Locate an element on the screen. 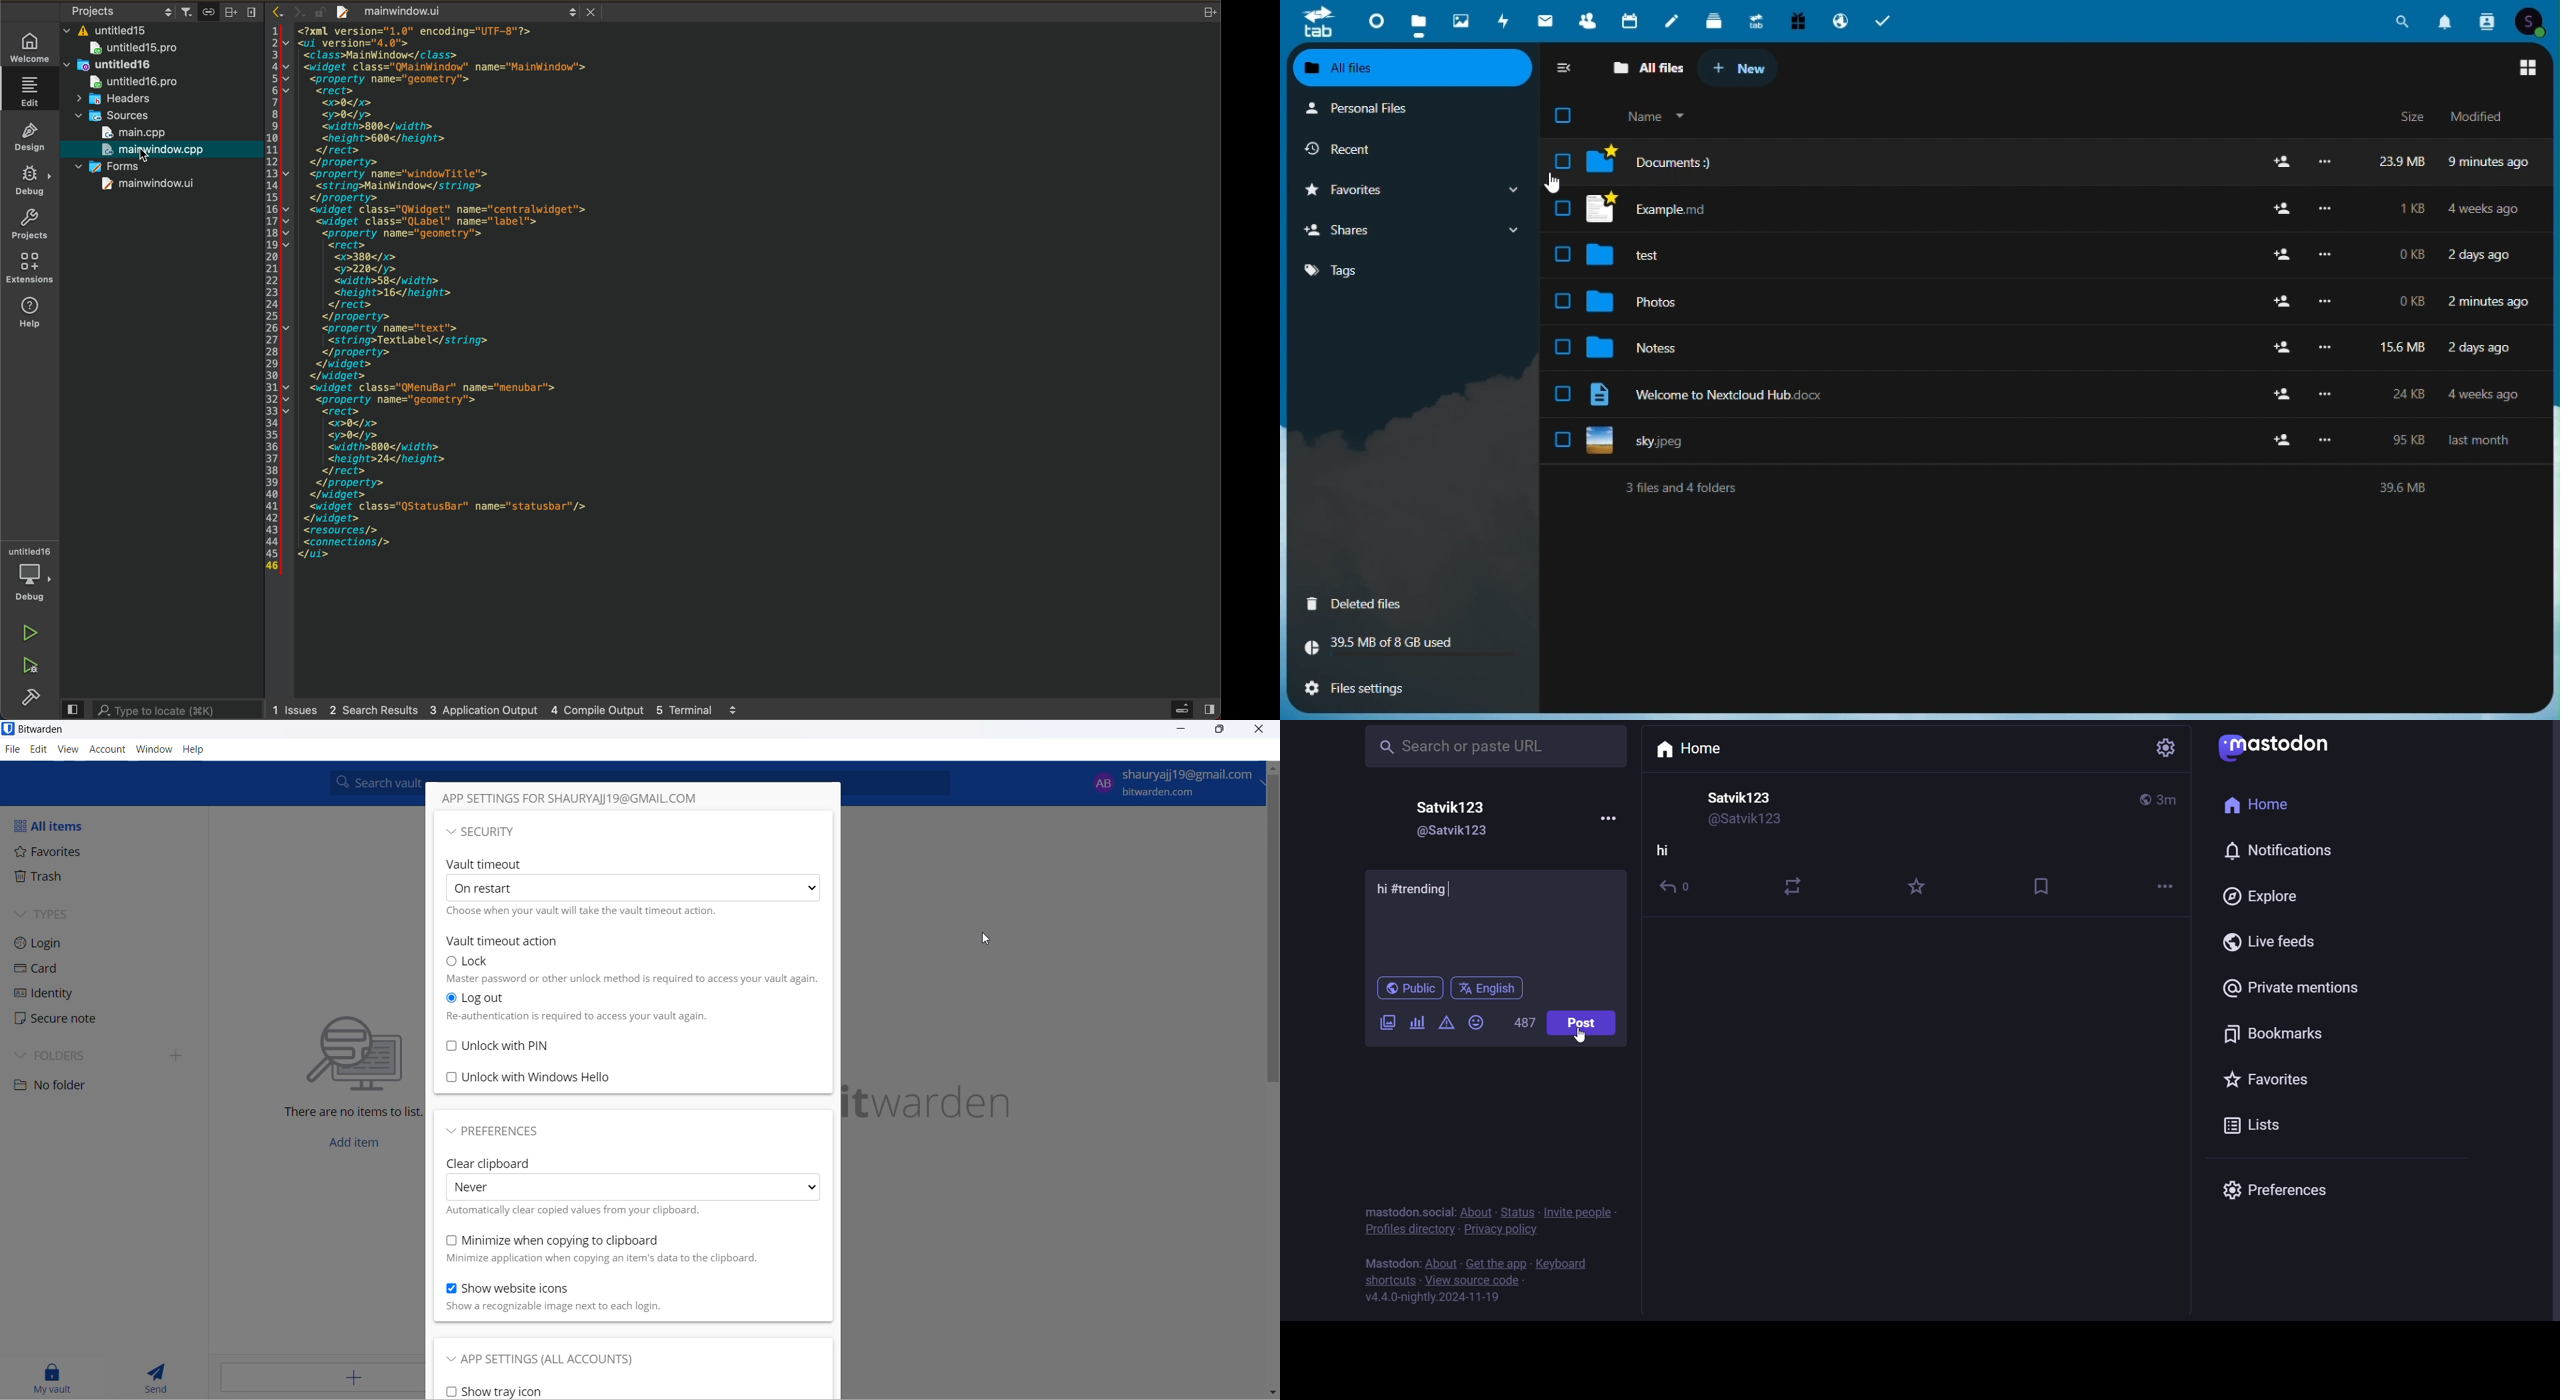  public is located at coordinates (2143, 799).